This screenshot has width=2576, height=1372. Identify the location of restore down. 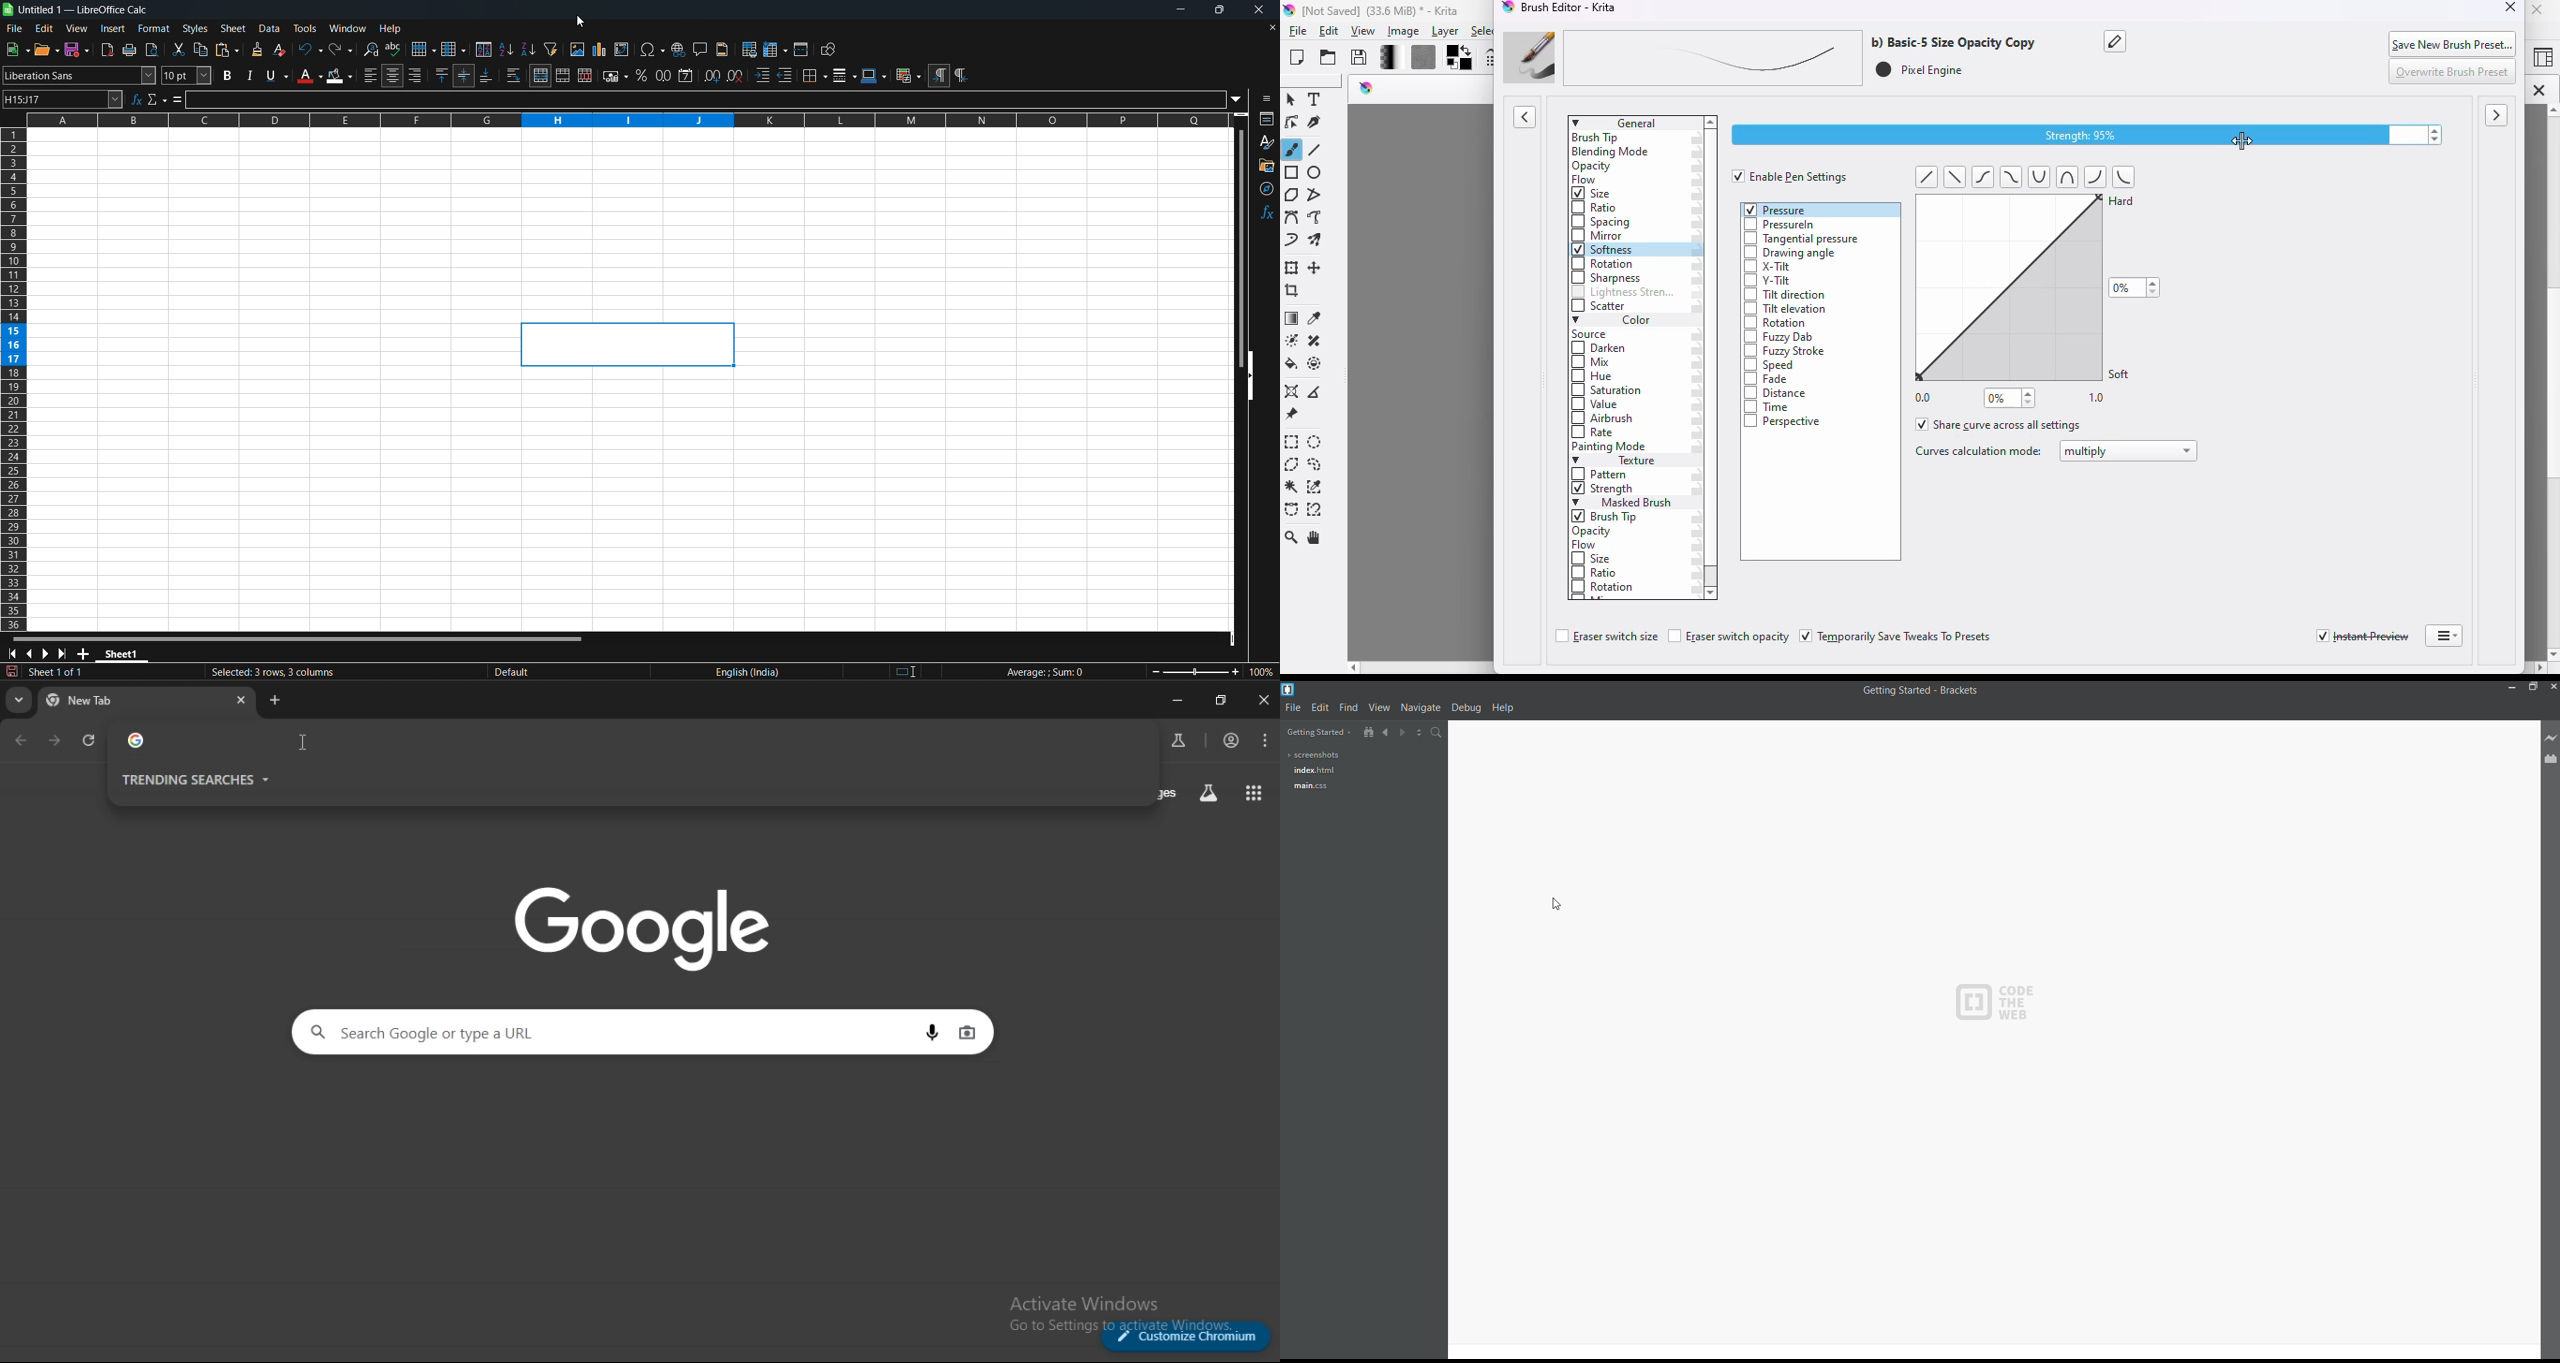
(1218, 700).